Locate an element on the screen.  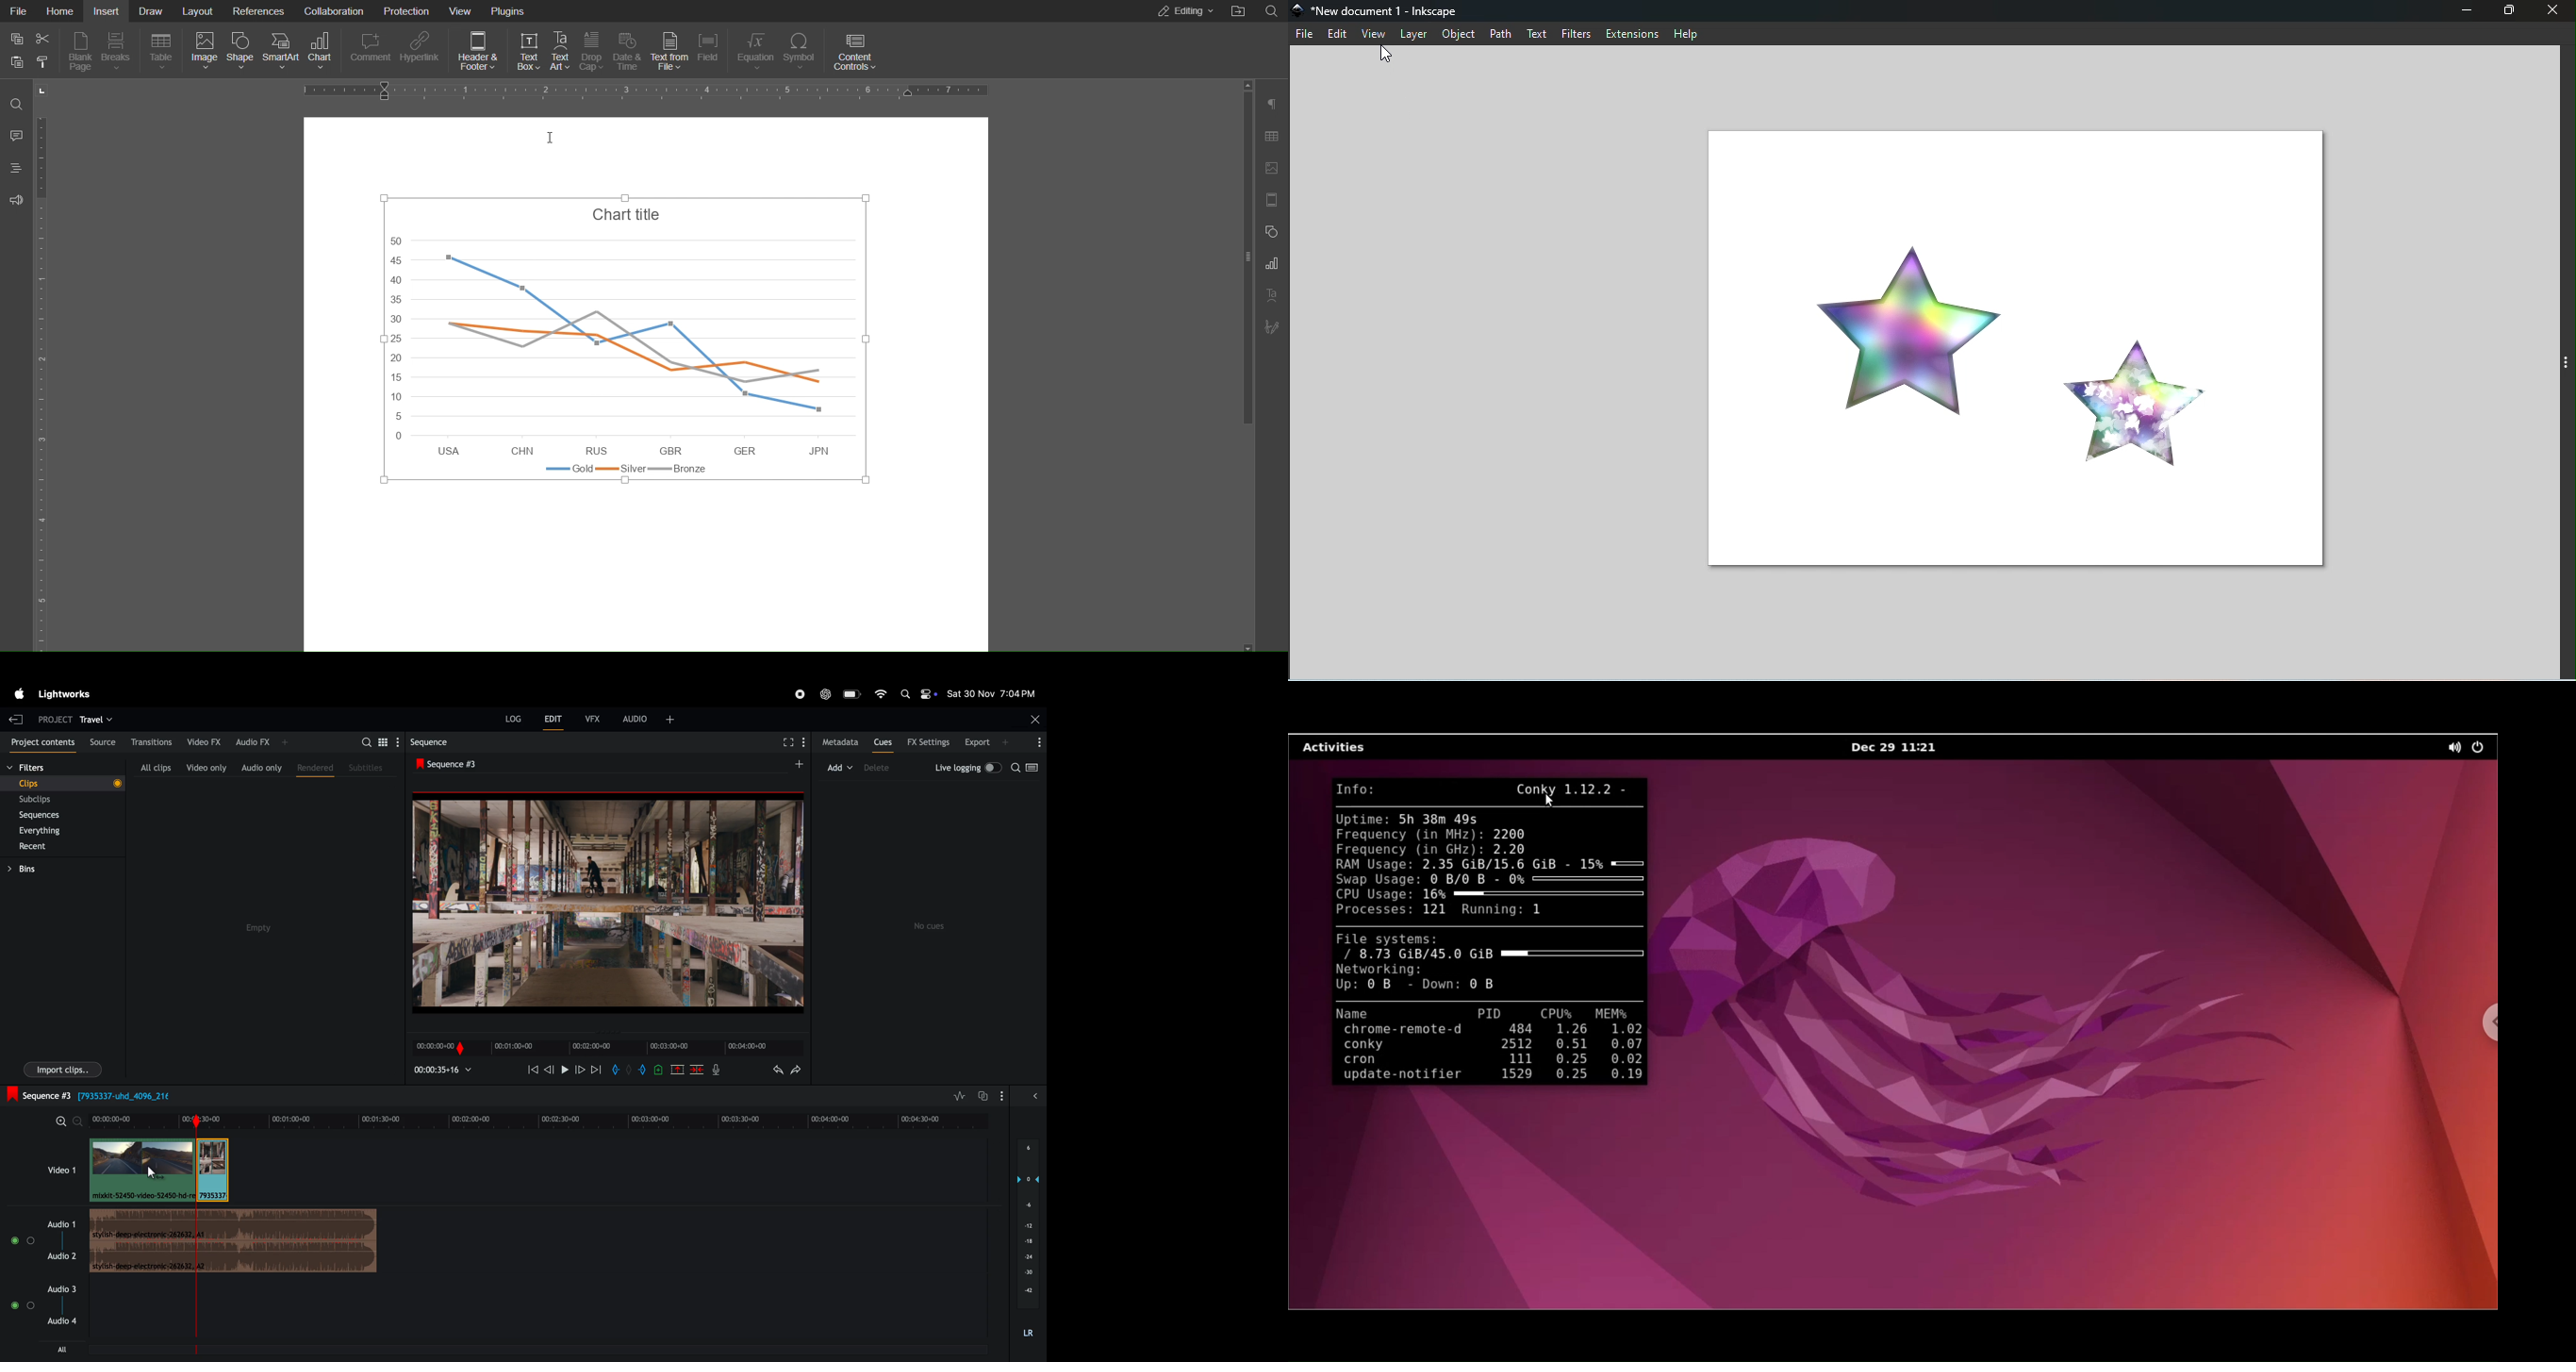
-30 (layers) is located at coordinates (1027, 1274).